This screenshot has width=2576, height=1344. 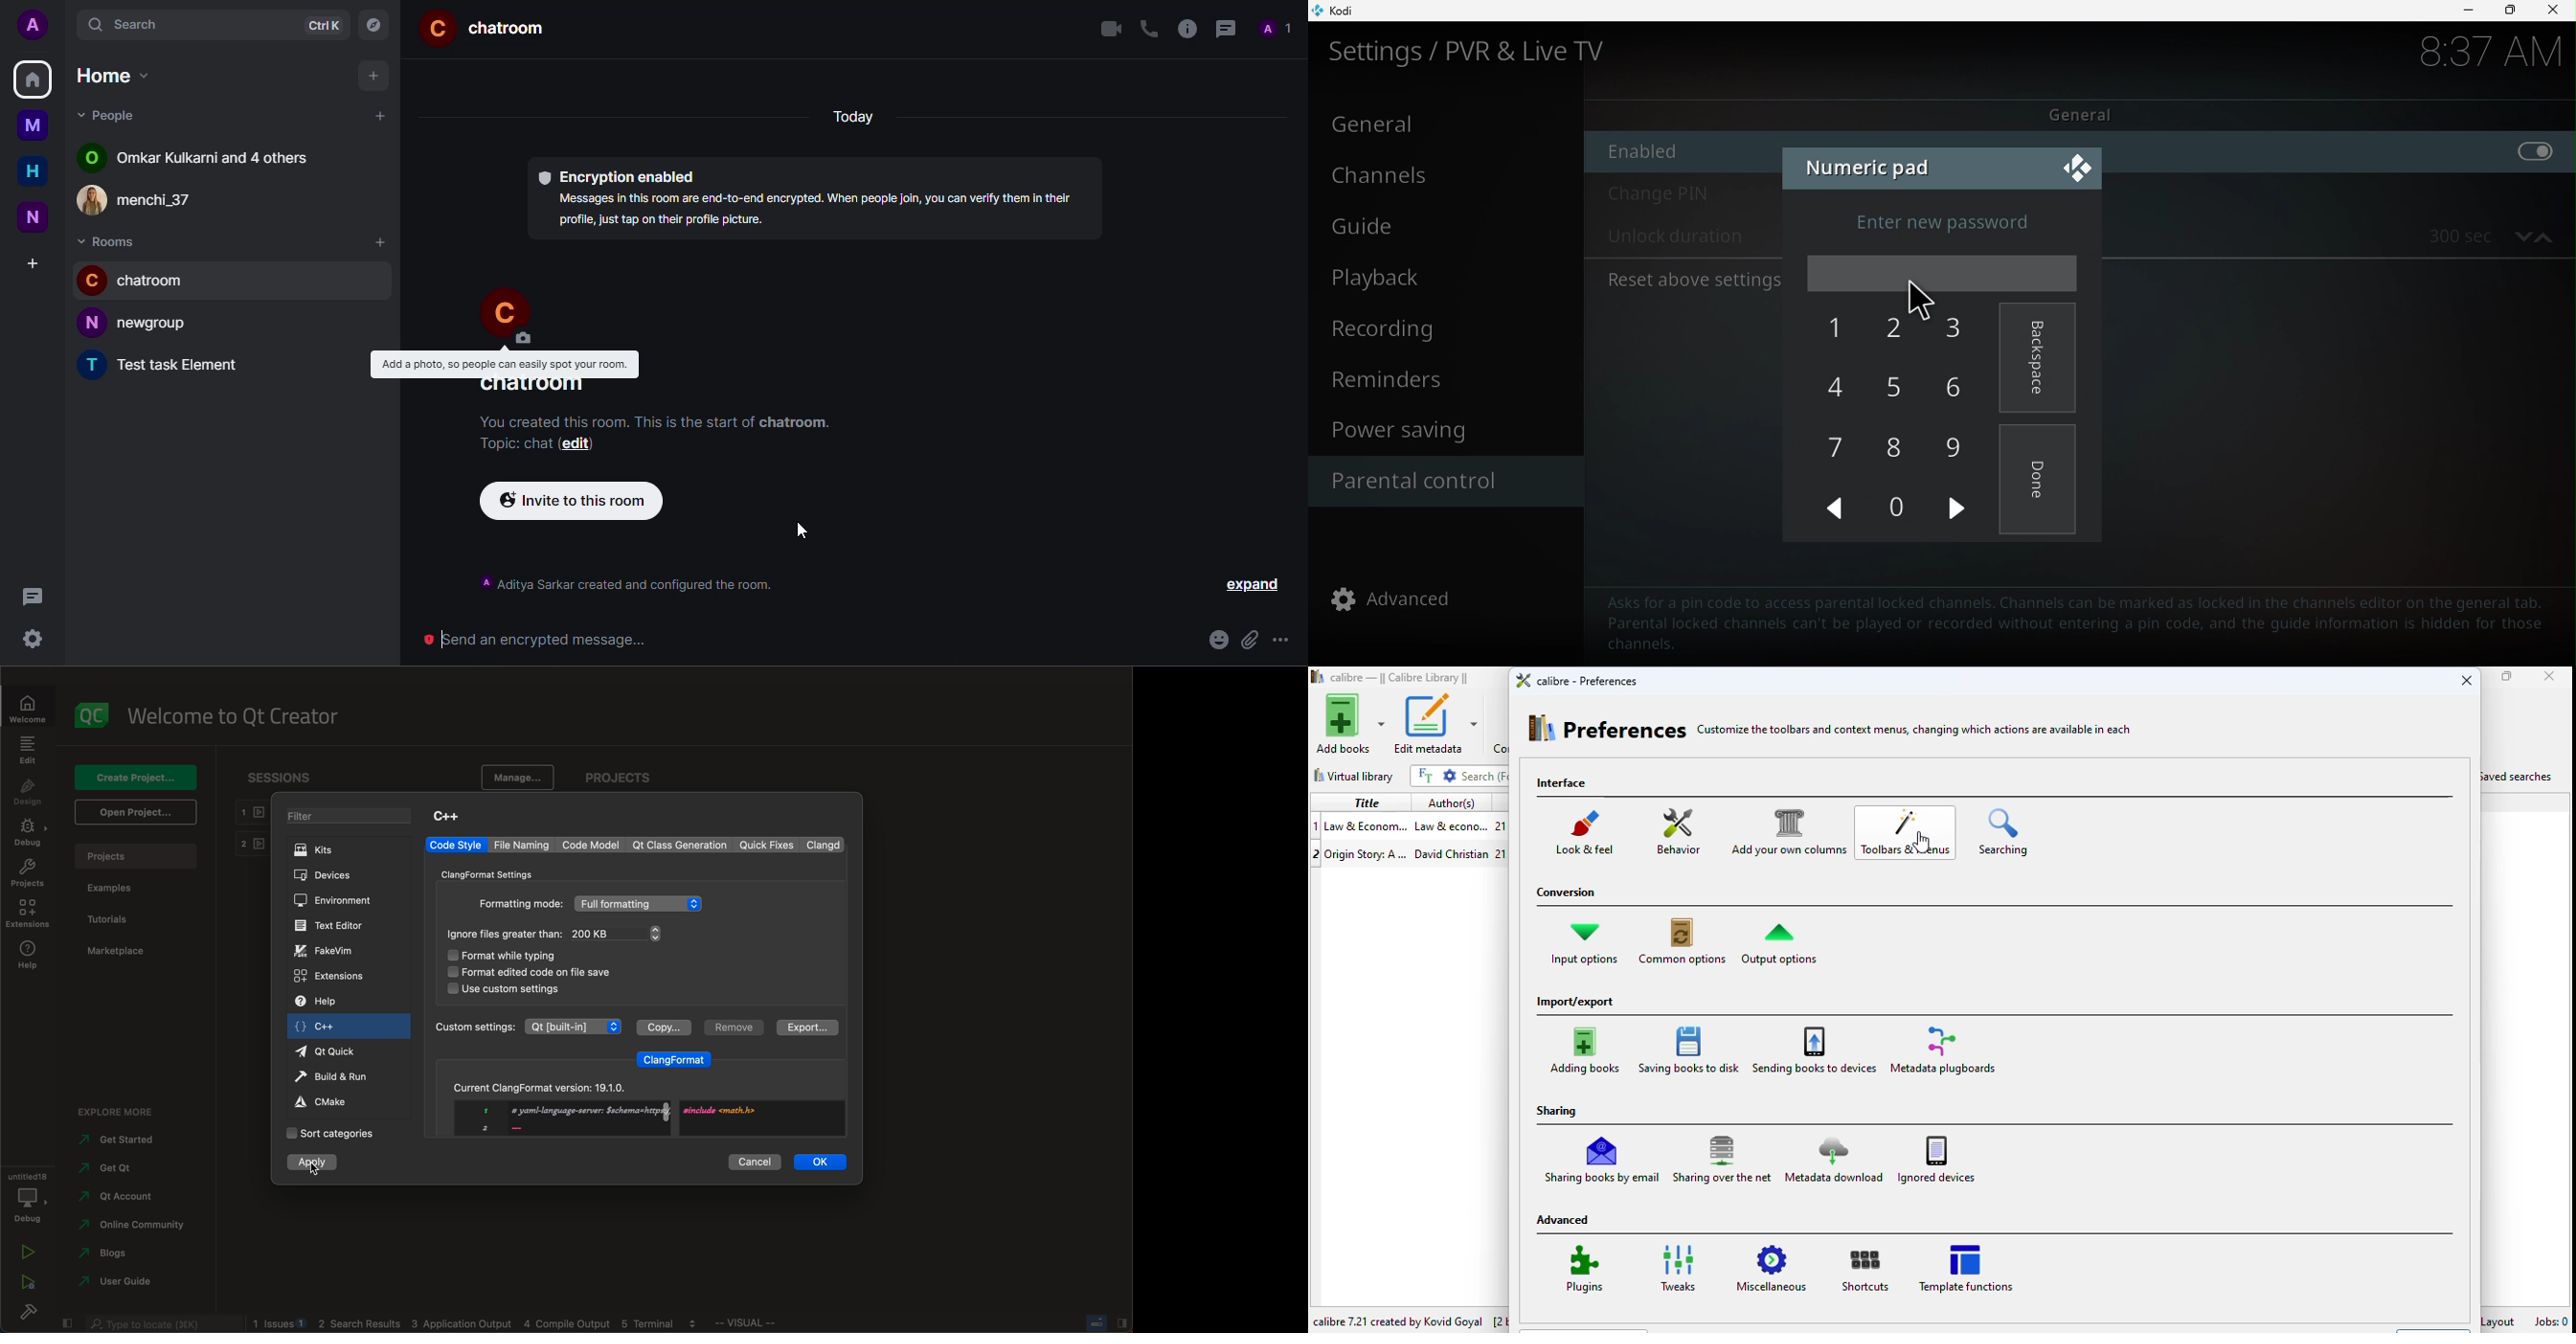 I want to click on Playback, so click(x=1436, y=279).